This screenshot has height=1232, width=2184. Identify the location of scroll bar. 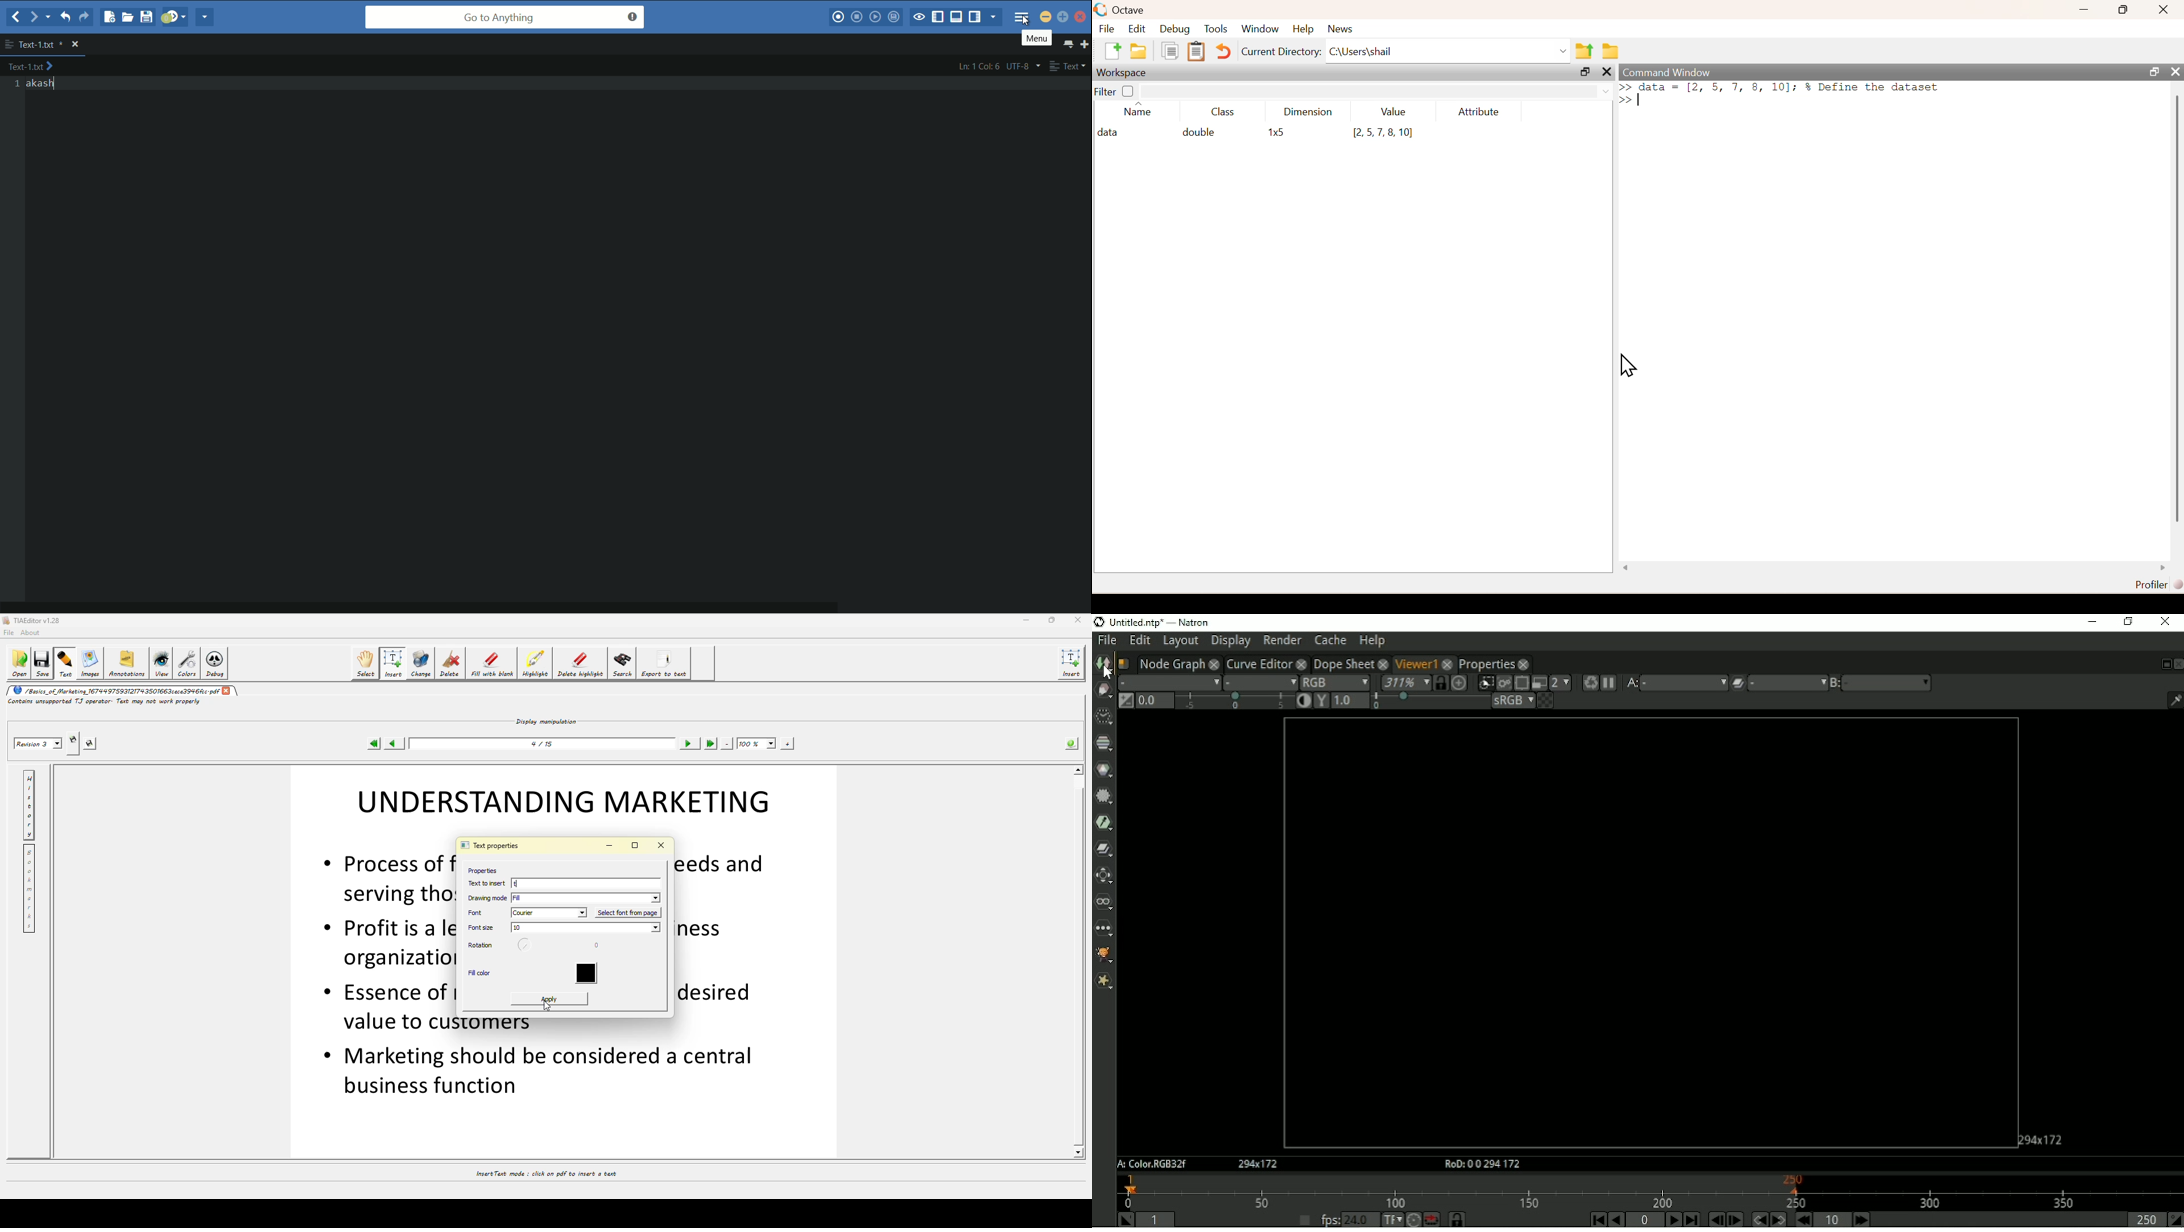
(2177, 311).